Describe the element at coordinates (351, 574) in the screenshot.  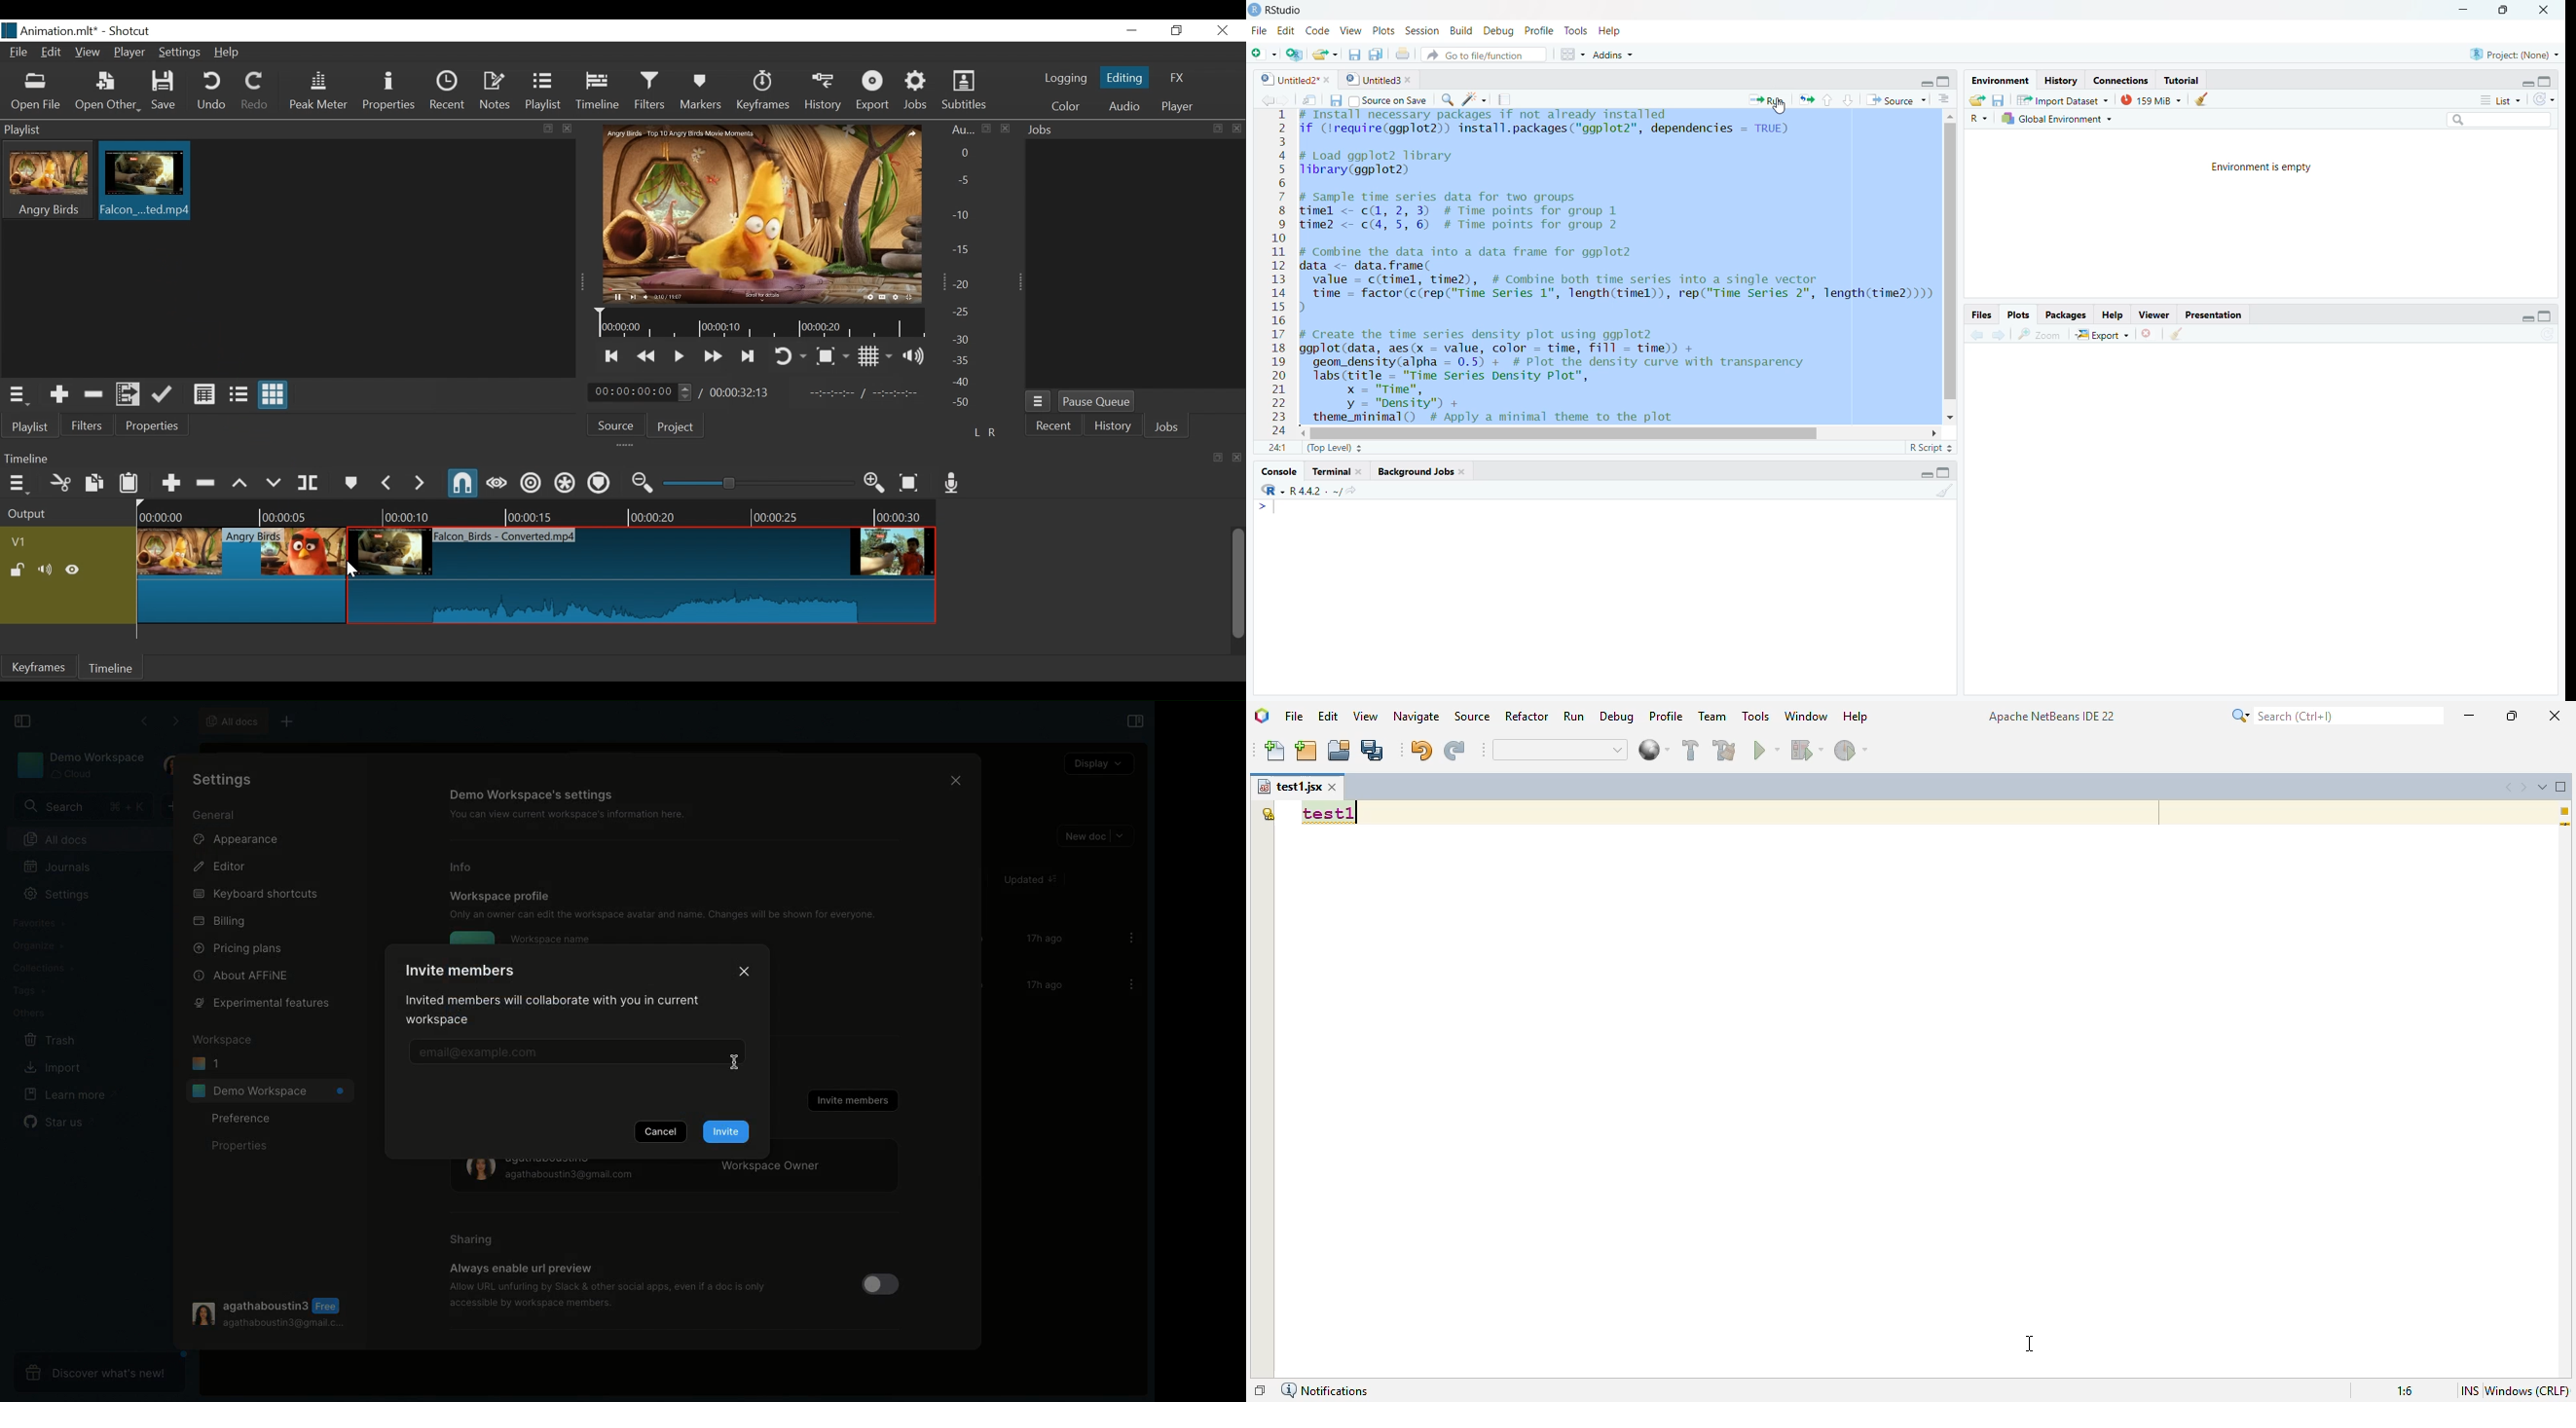
I see `cursor` at that location.